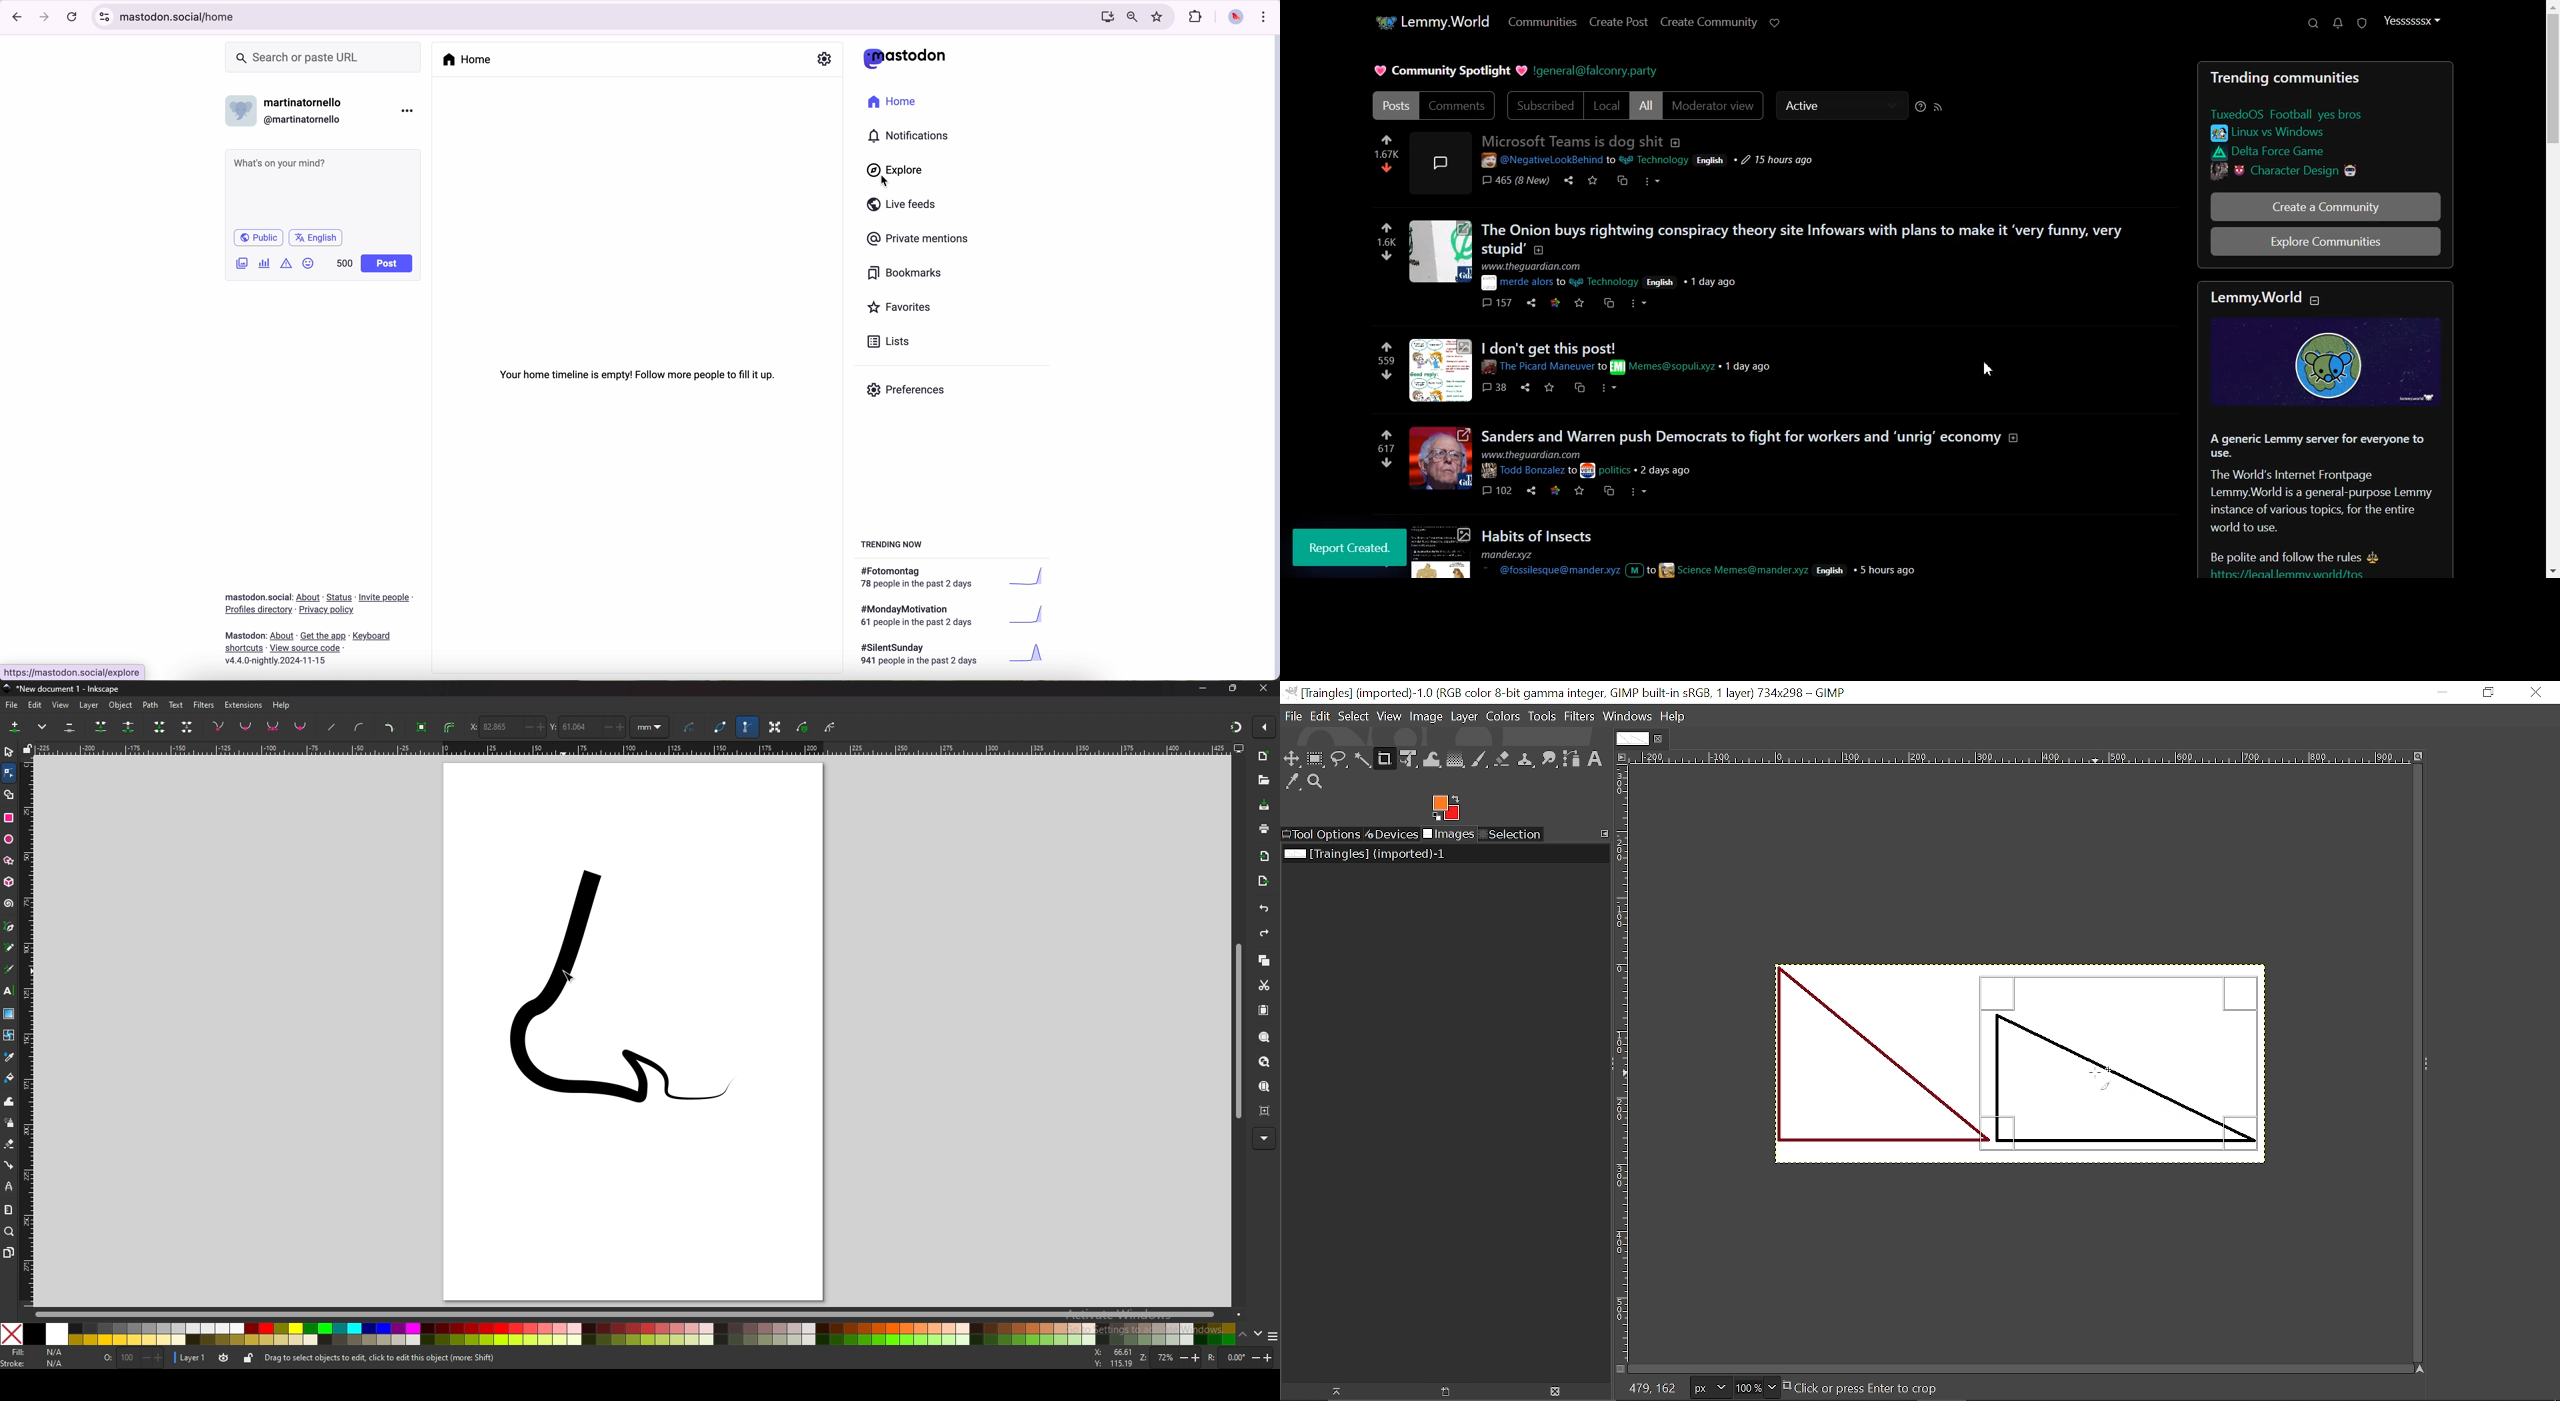  What do you see at coordinates (1556, 490) in the screenshot?
I see `link` at bounding box center [1556, 490].